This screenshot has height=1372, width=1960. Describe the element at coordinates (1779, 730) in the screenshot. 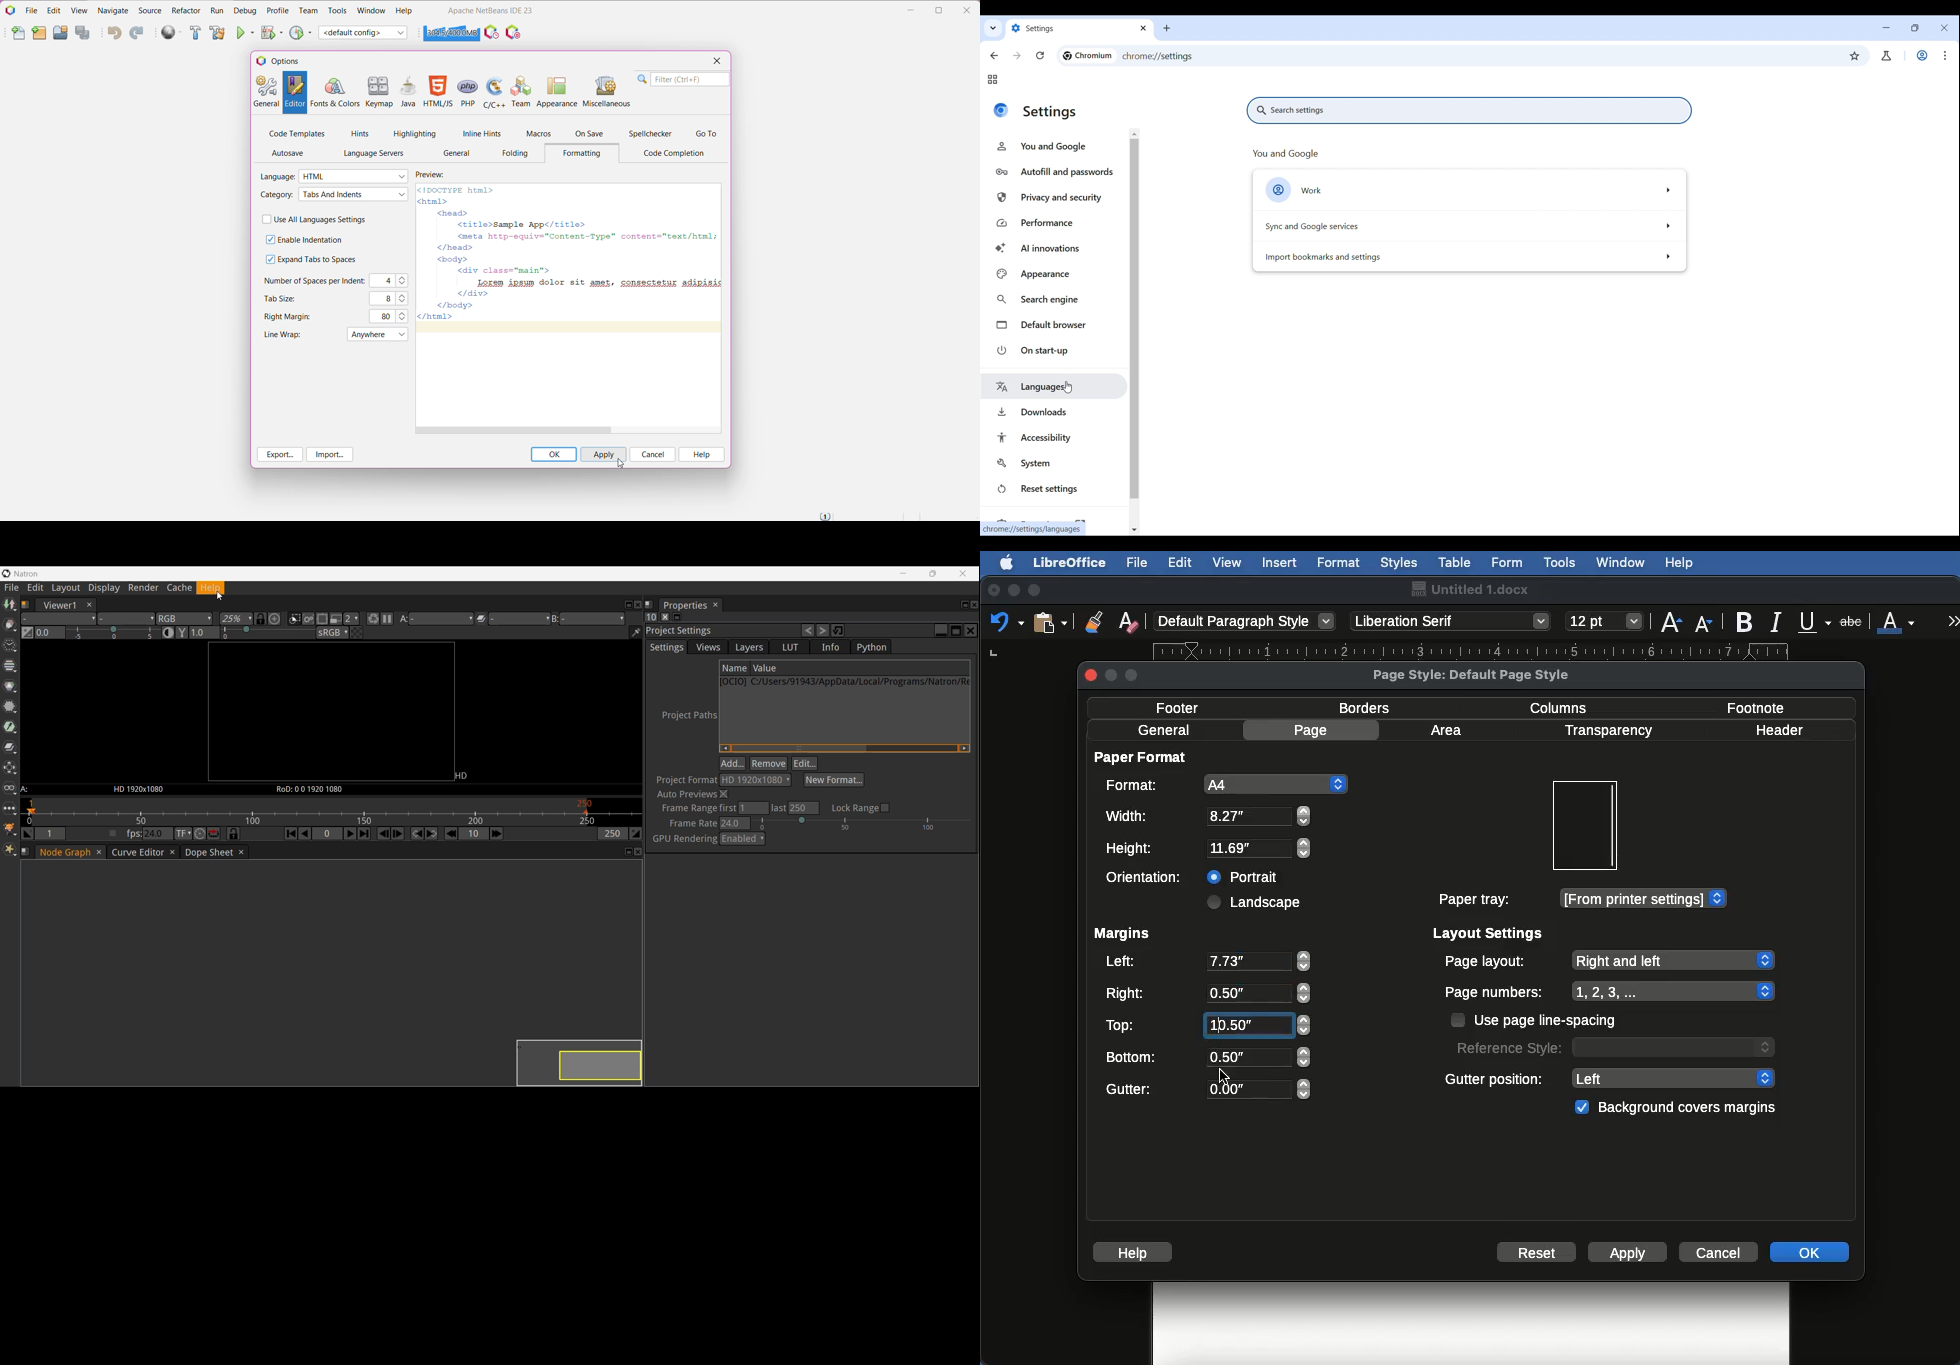

I see `Header` at that location.